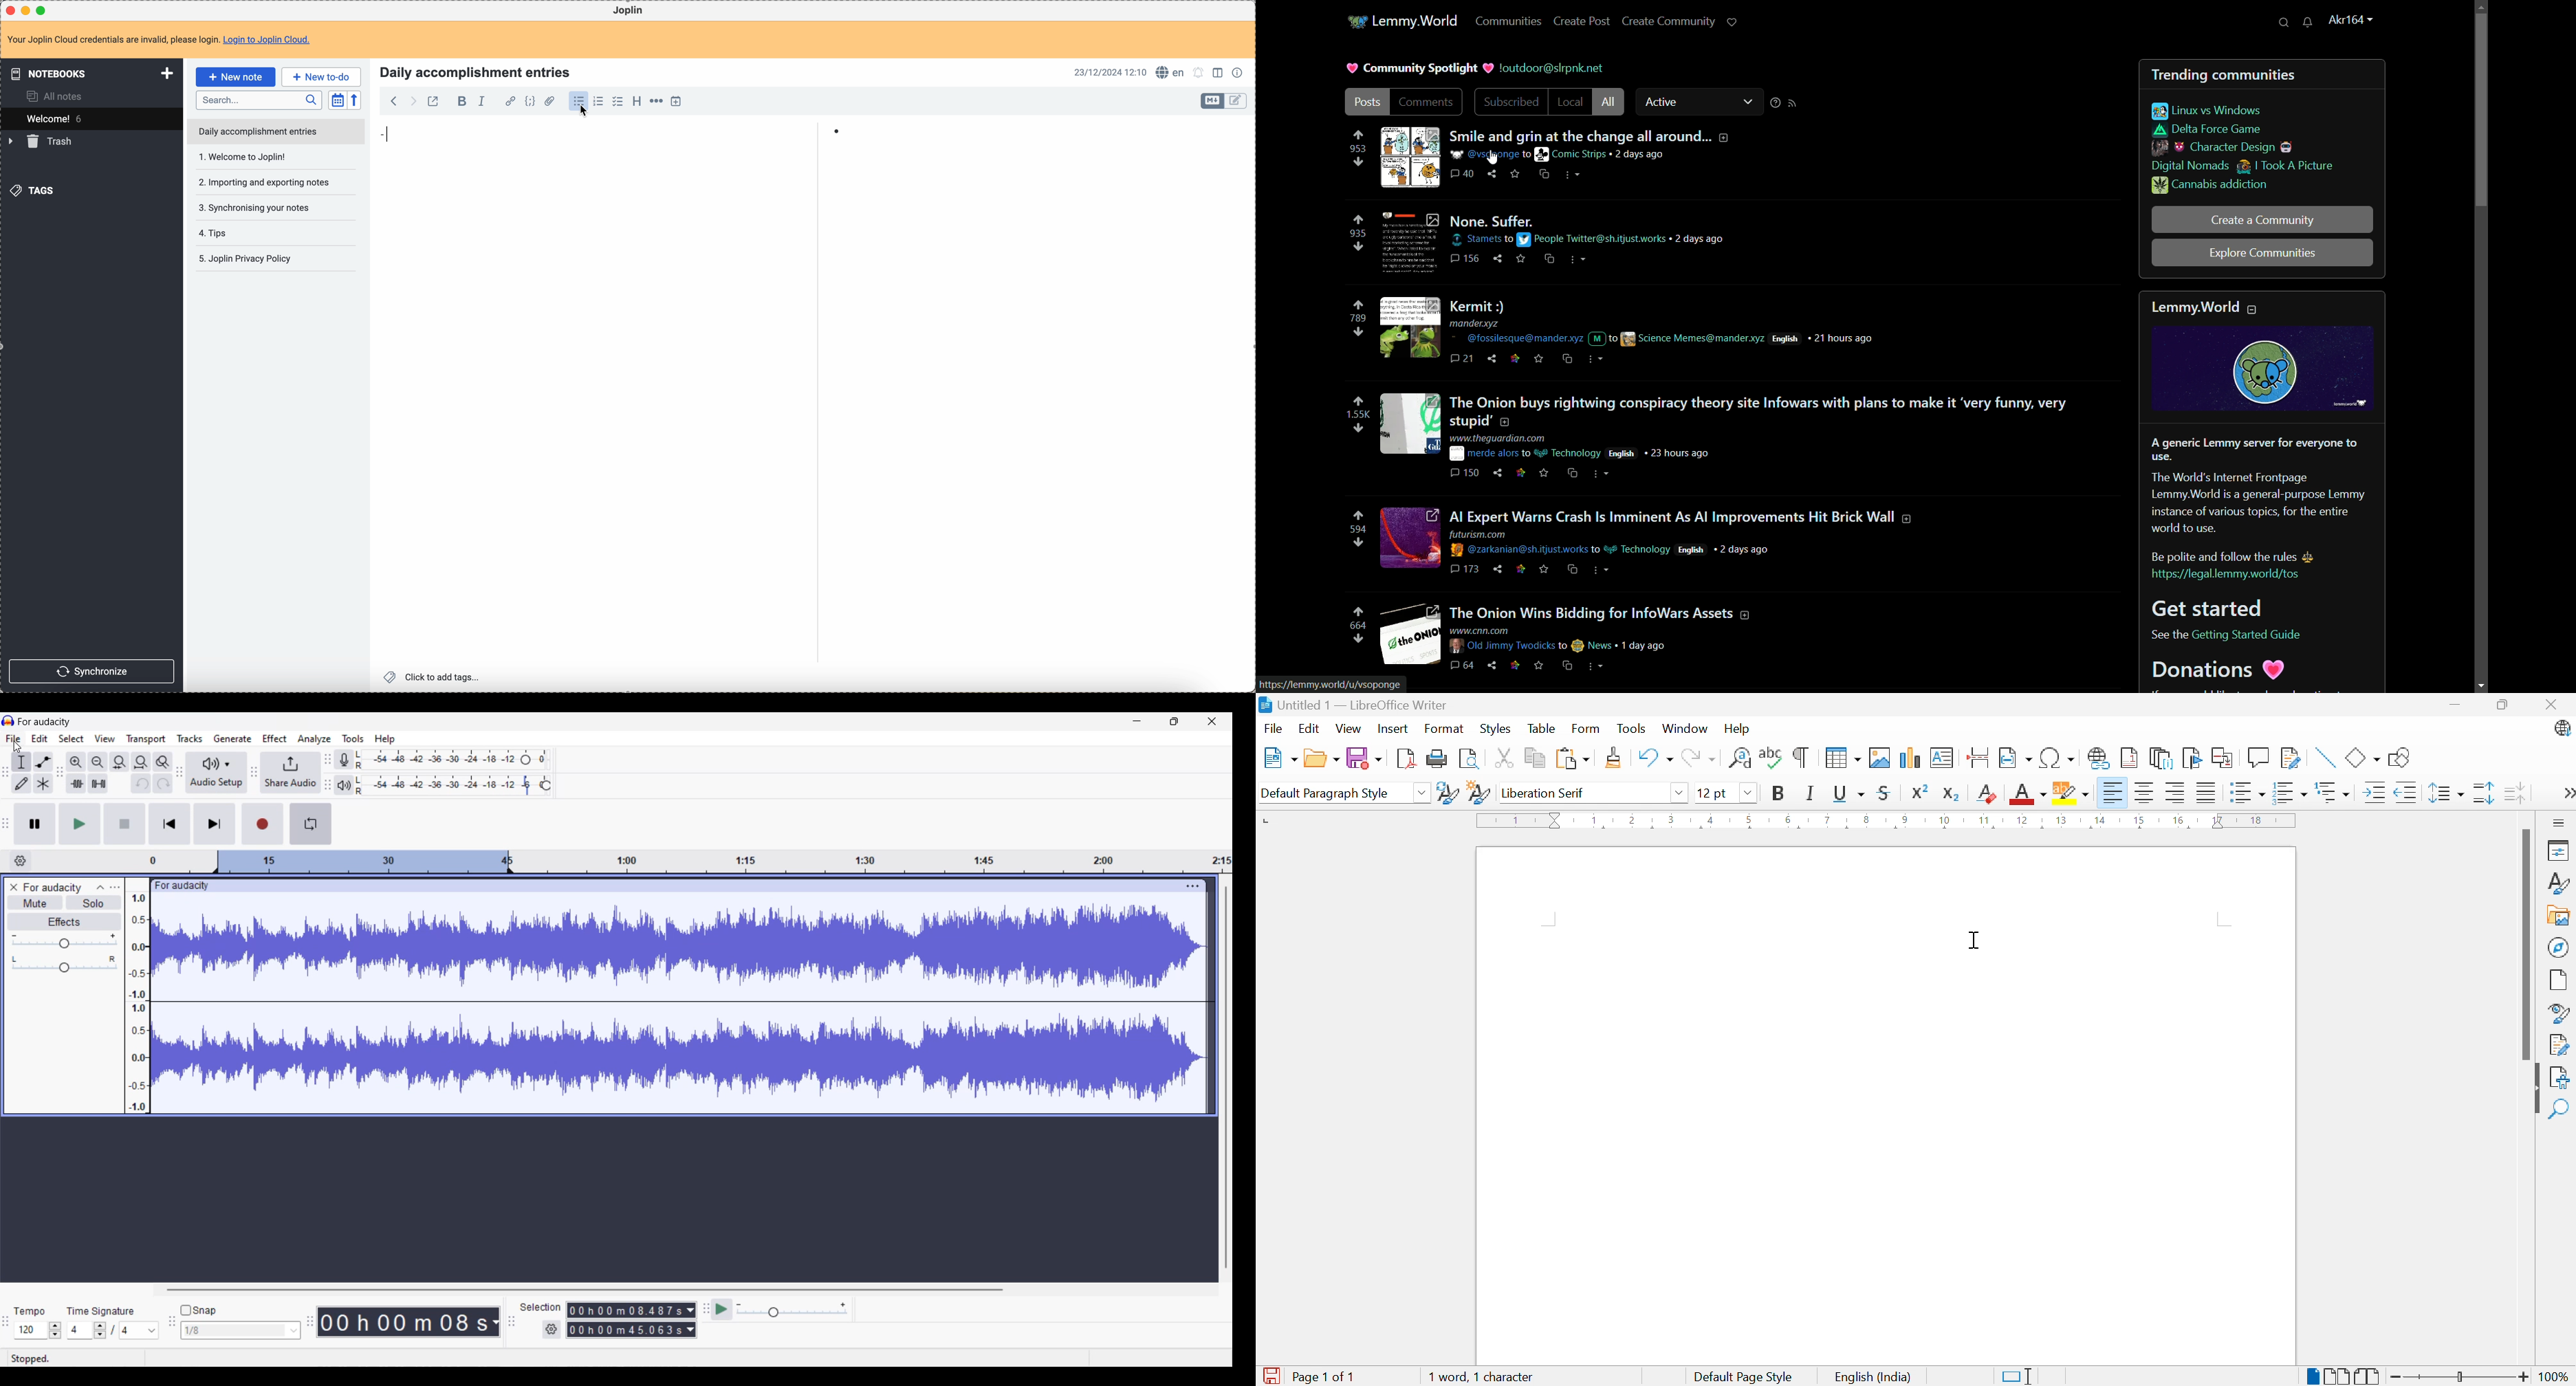 The image size is (2576, 1400). Describe the element at coordinates (1745, 1376) in the screenshot. I see `Default Page Style` at that location.